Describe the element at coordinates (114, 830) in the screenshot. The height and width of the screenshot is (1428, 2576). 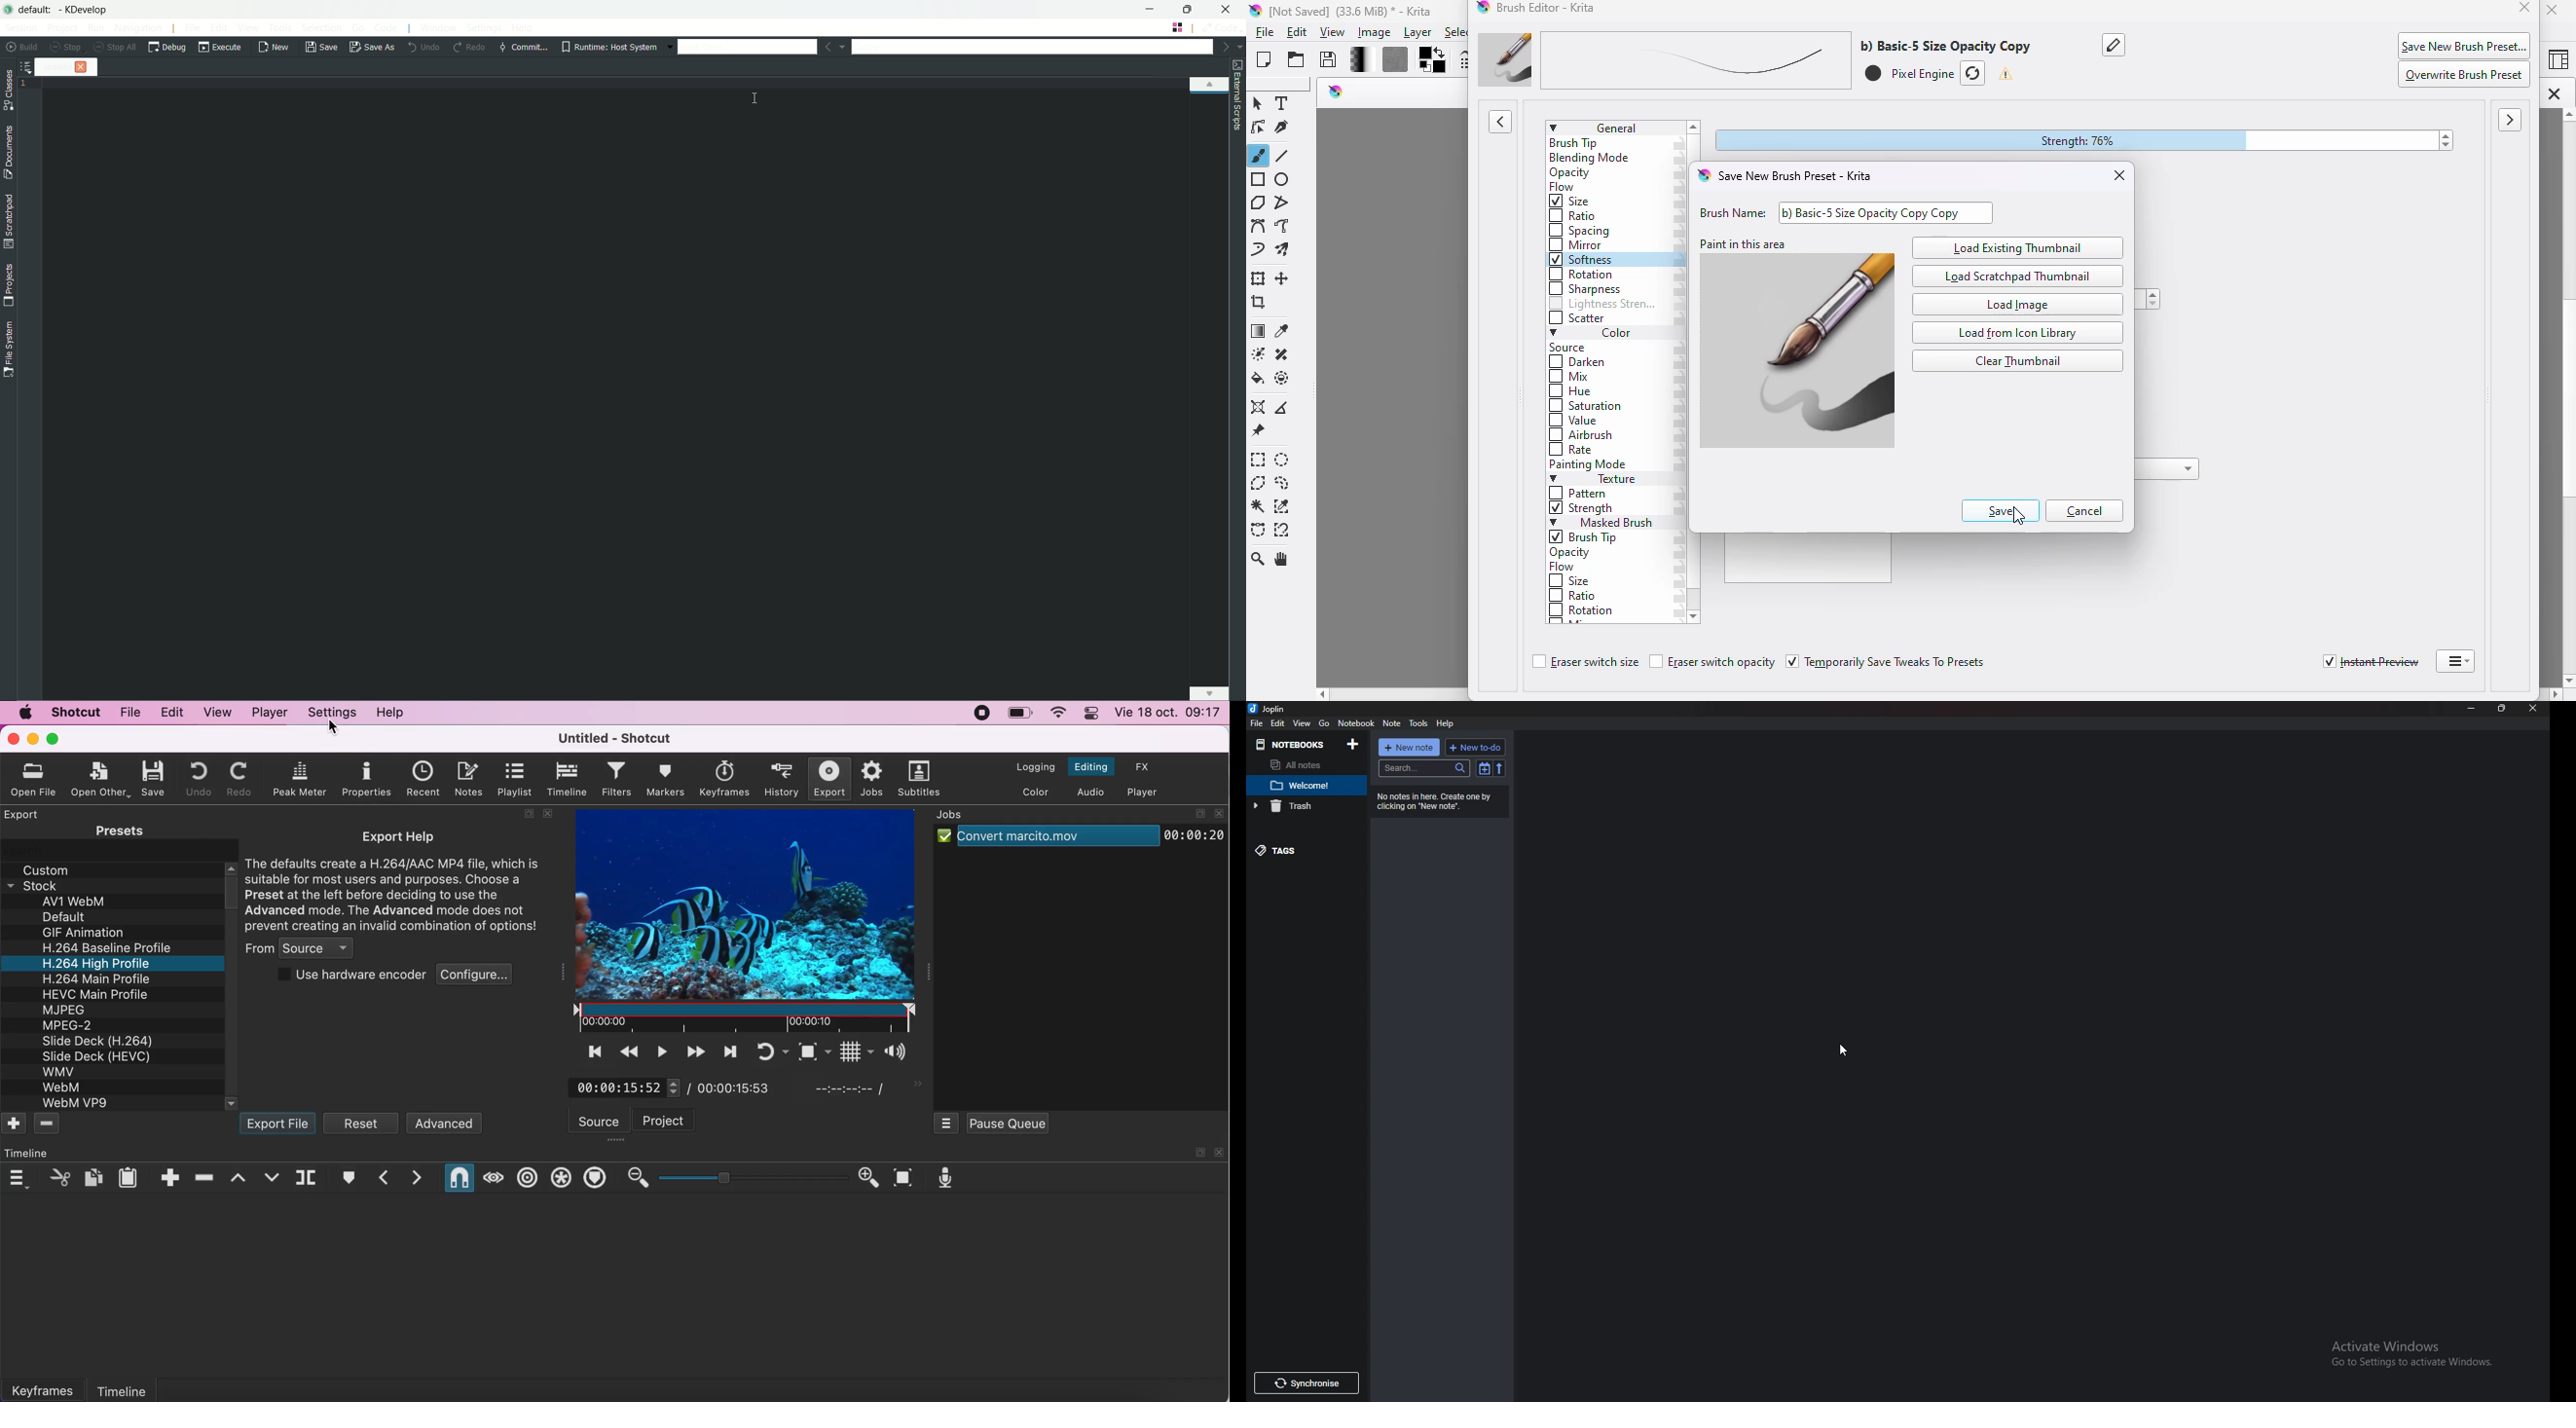
I see `presets` at that location.